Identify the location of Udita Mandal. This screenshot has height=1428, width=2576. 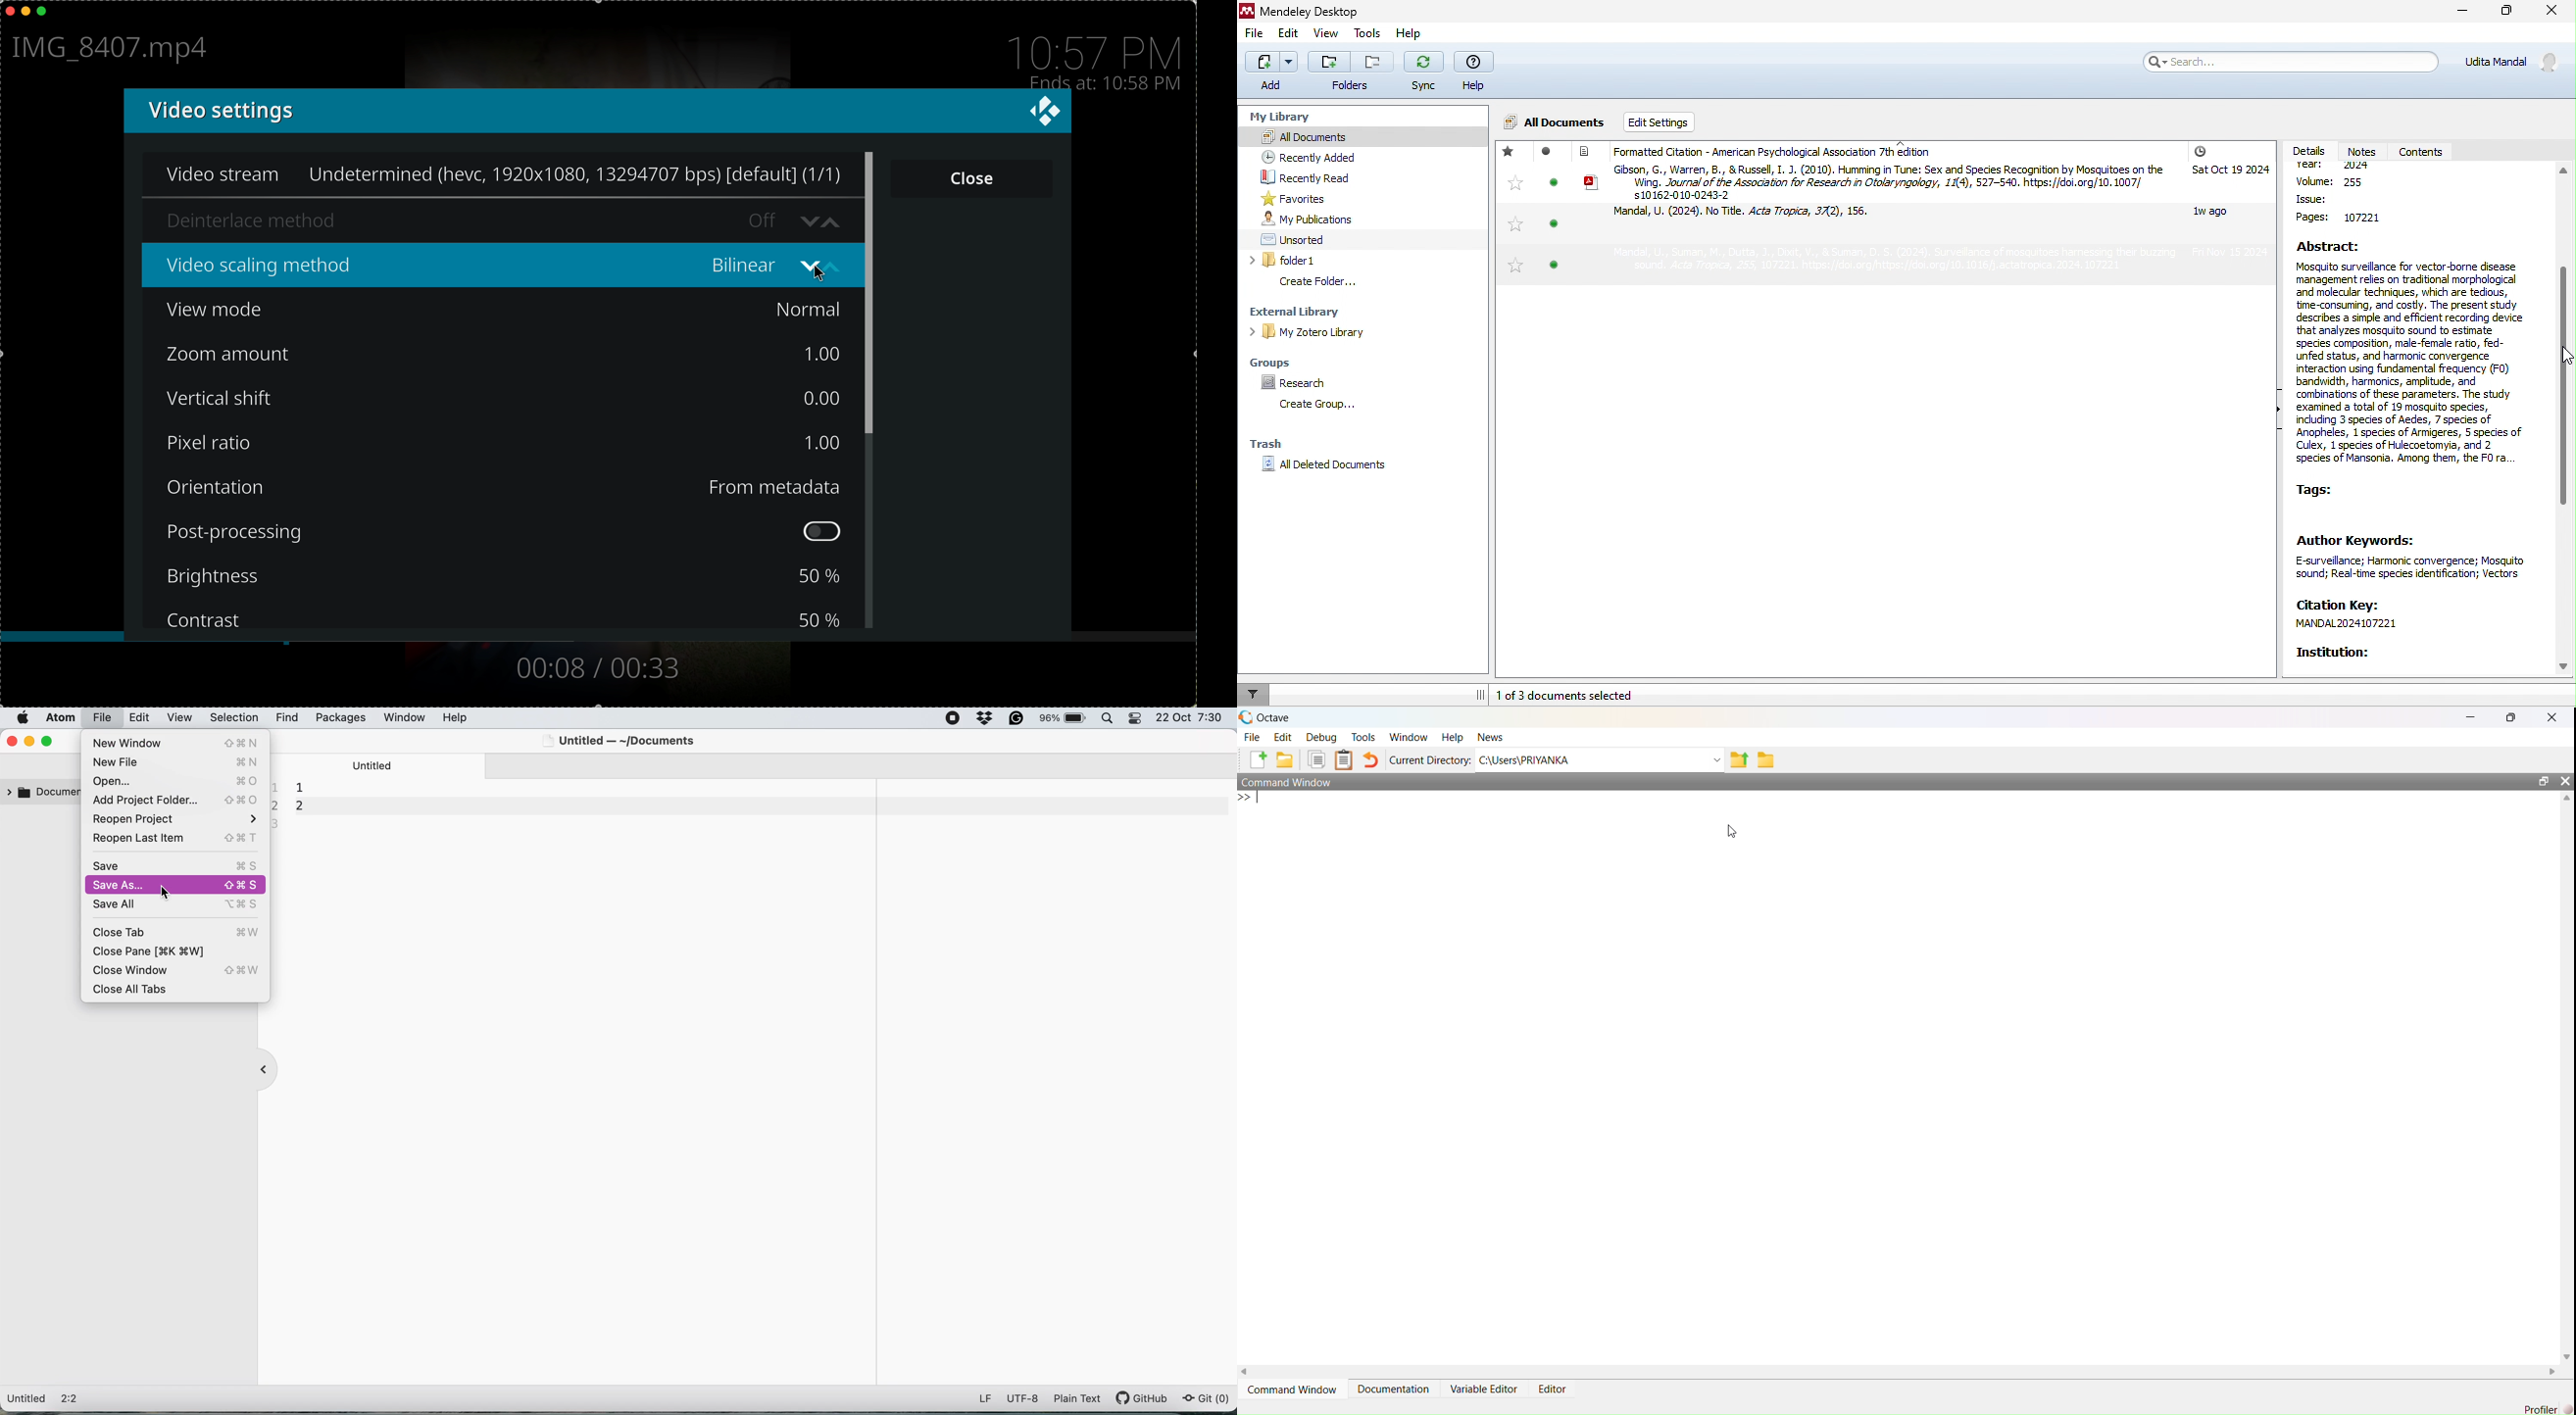
(2516, 62).